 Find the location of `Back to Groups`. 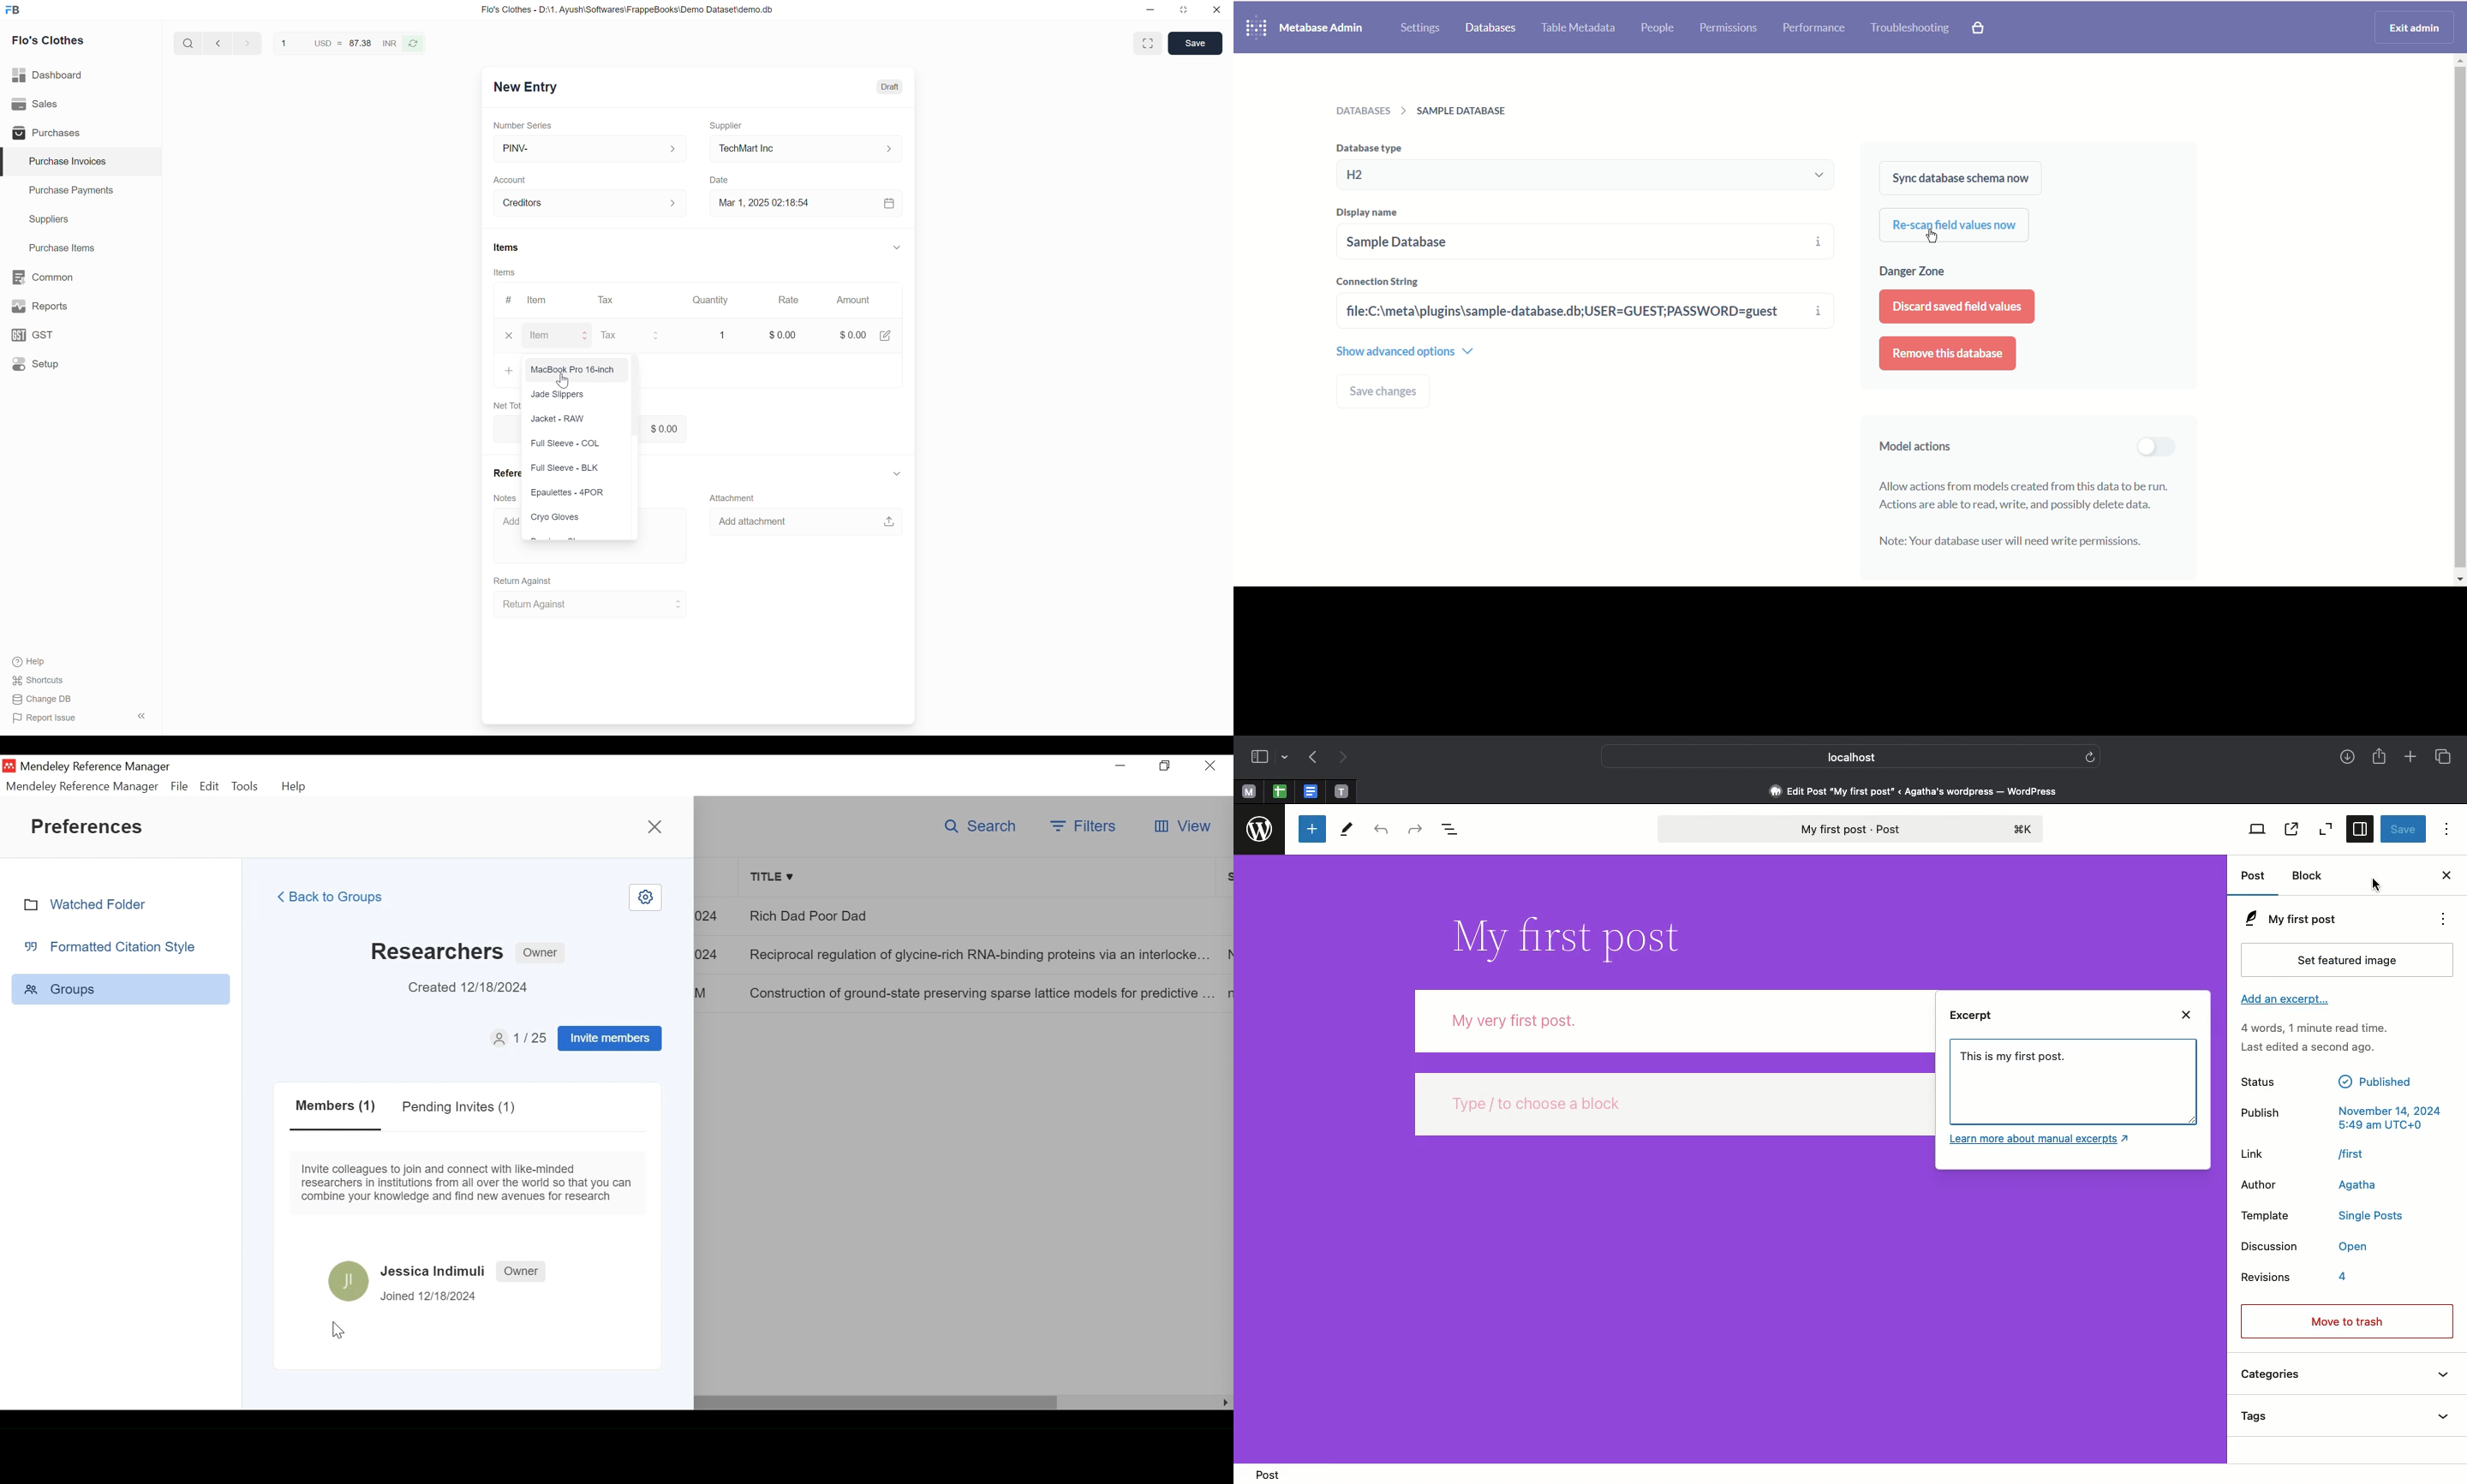

Back to Groups is located at coordinates (339, 897).